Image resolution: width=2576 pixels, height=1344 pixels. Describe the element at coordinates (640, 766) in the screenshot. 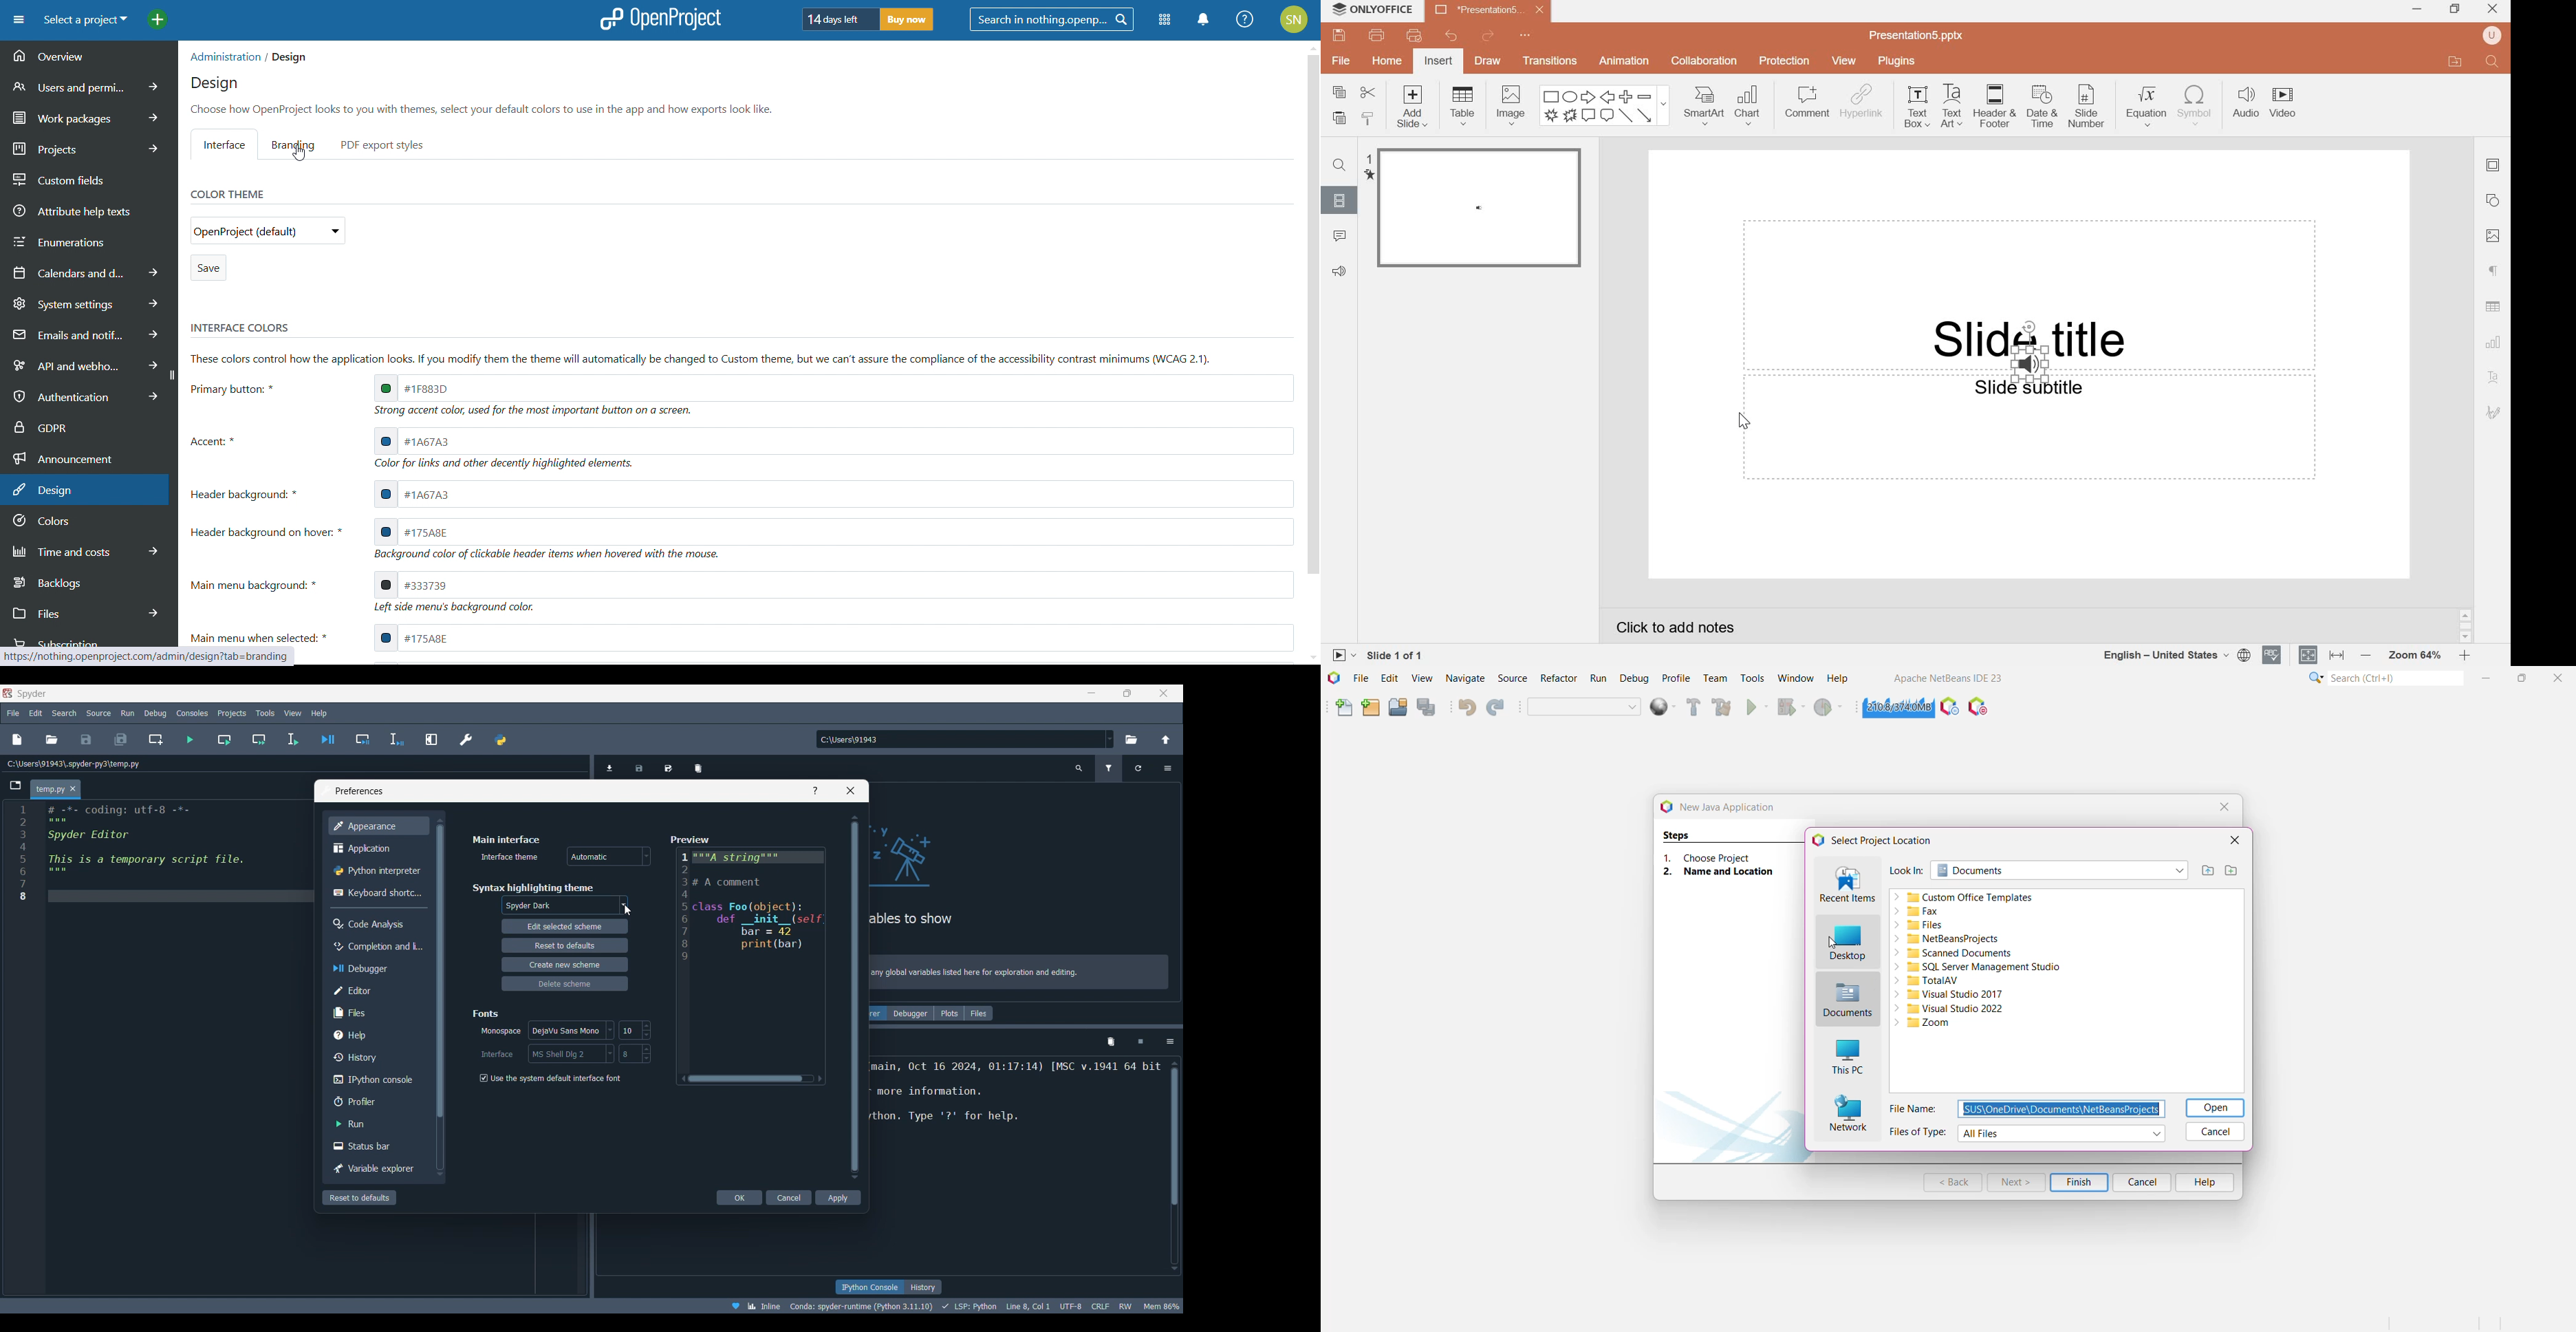

I see `Save data` at that location.